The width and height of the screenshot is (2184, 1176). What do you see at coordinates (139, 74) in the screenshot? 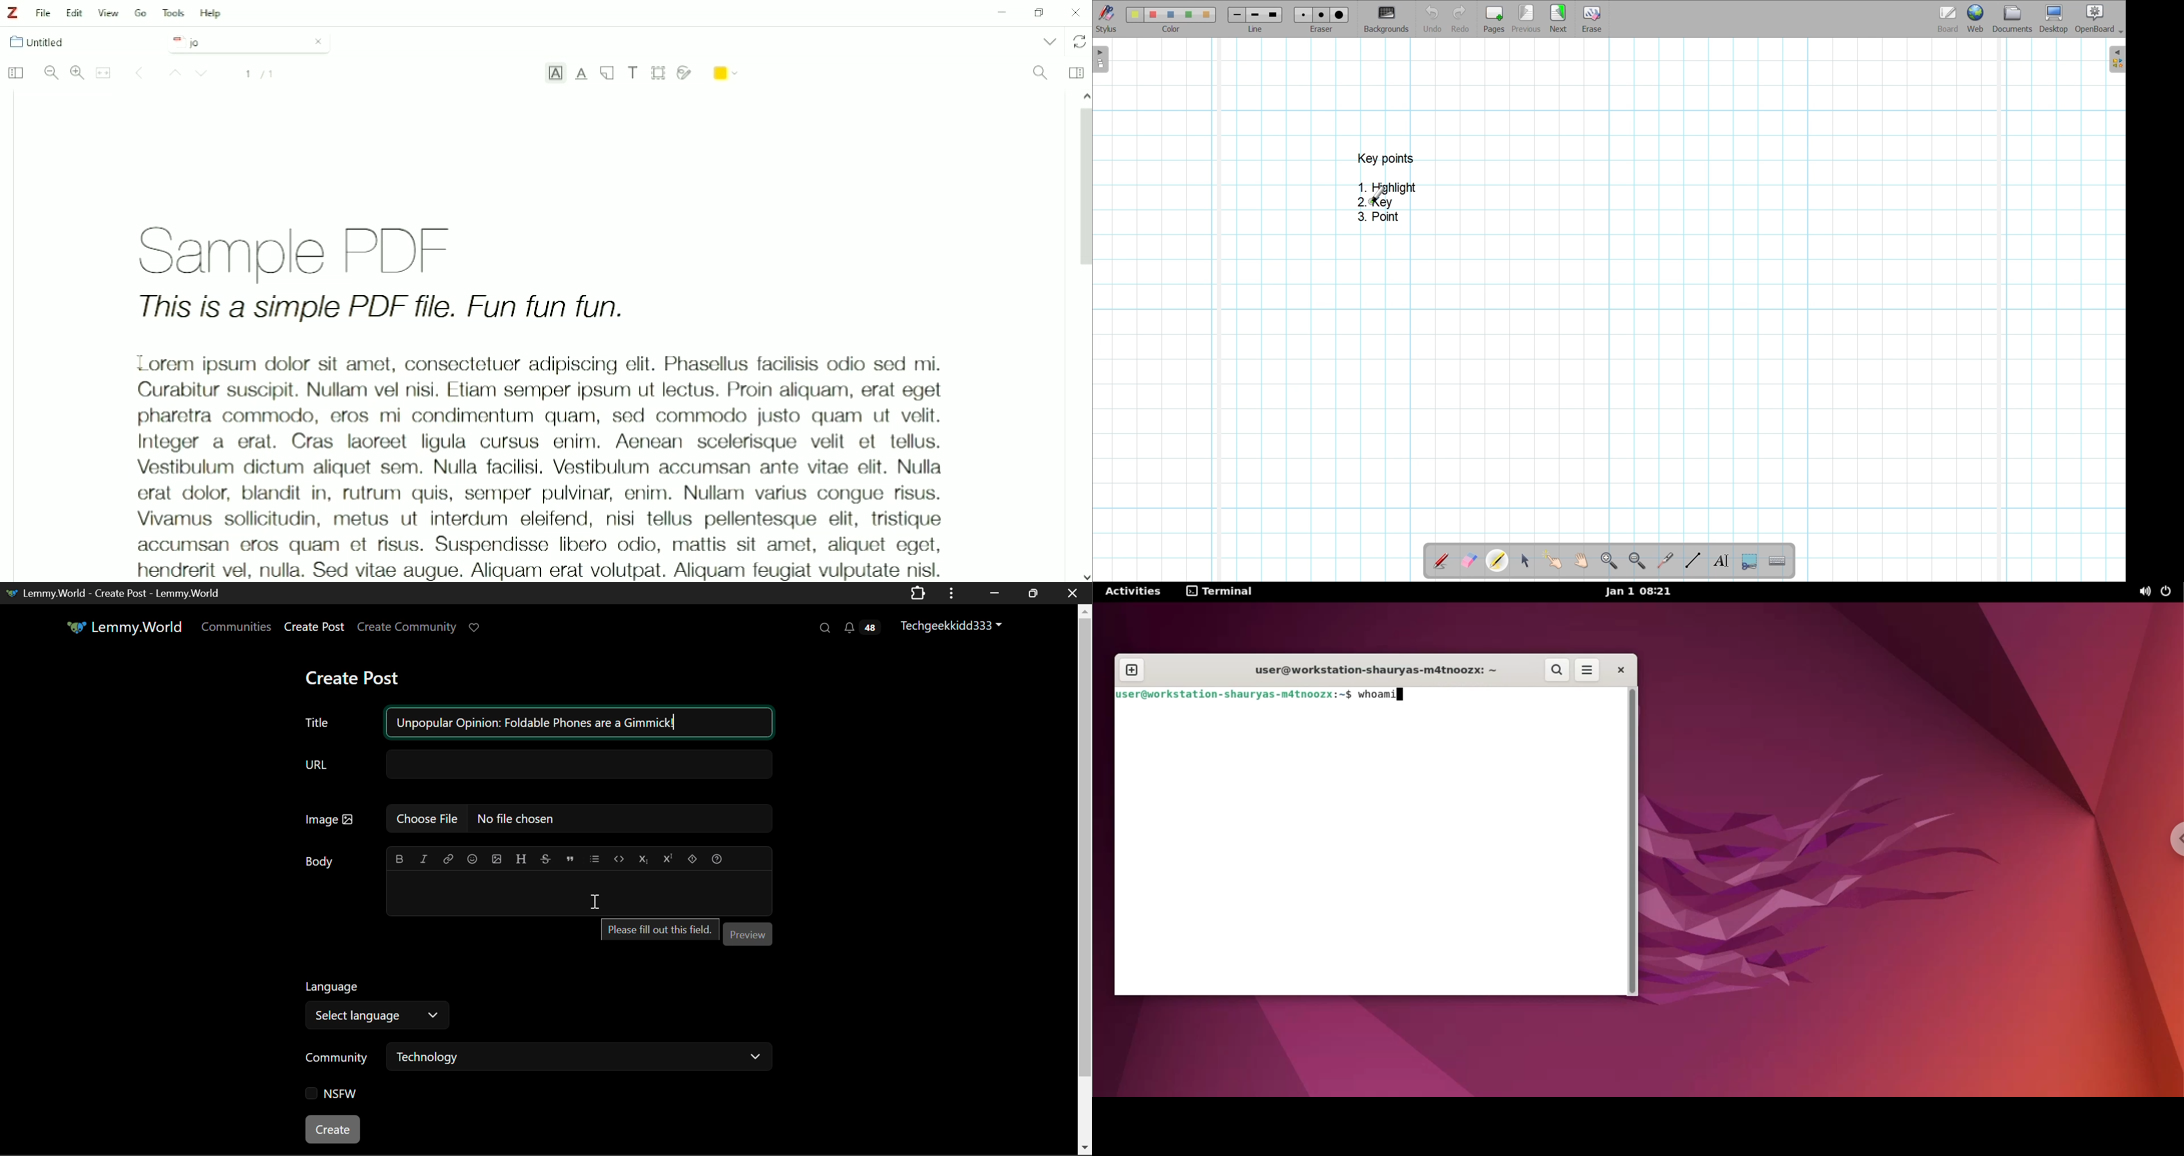
I see `Change Page` at bounding box center [139, 74].